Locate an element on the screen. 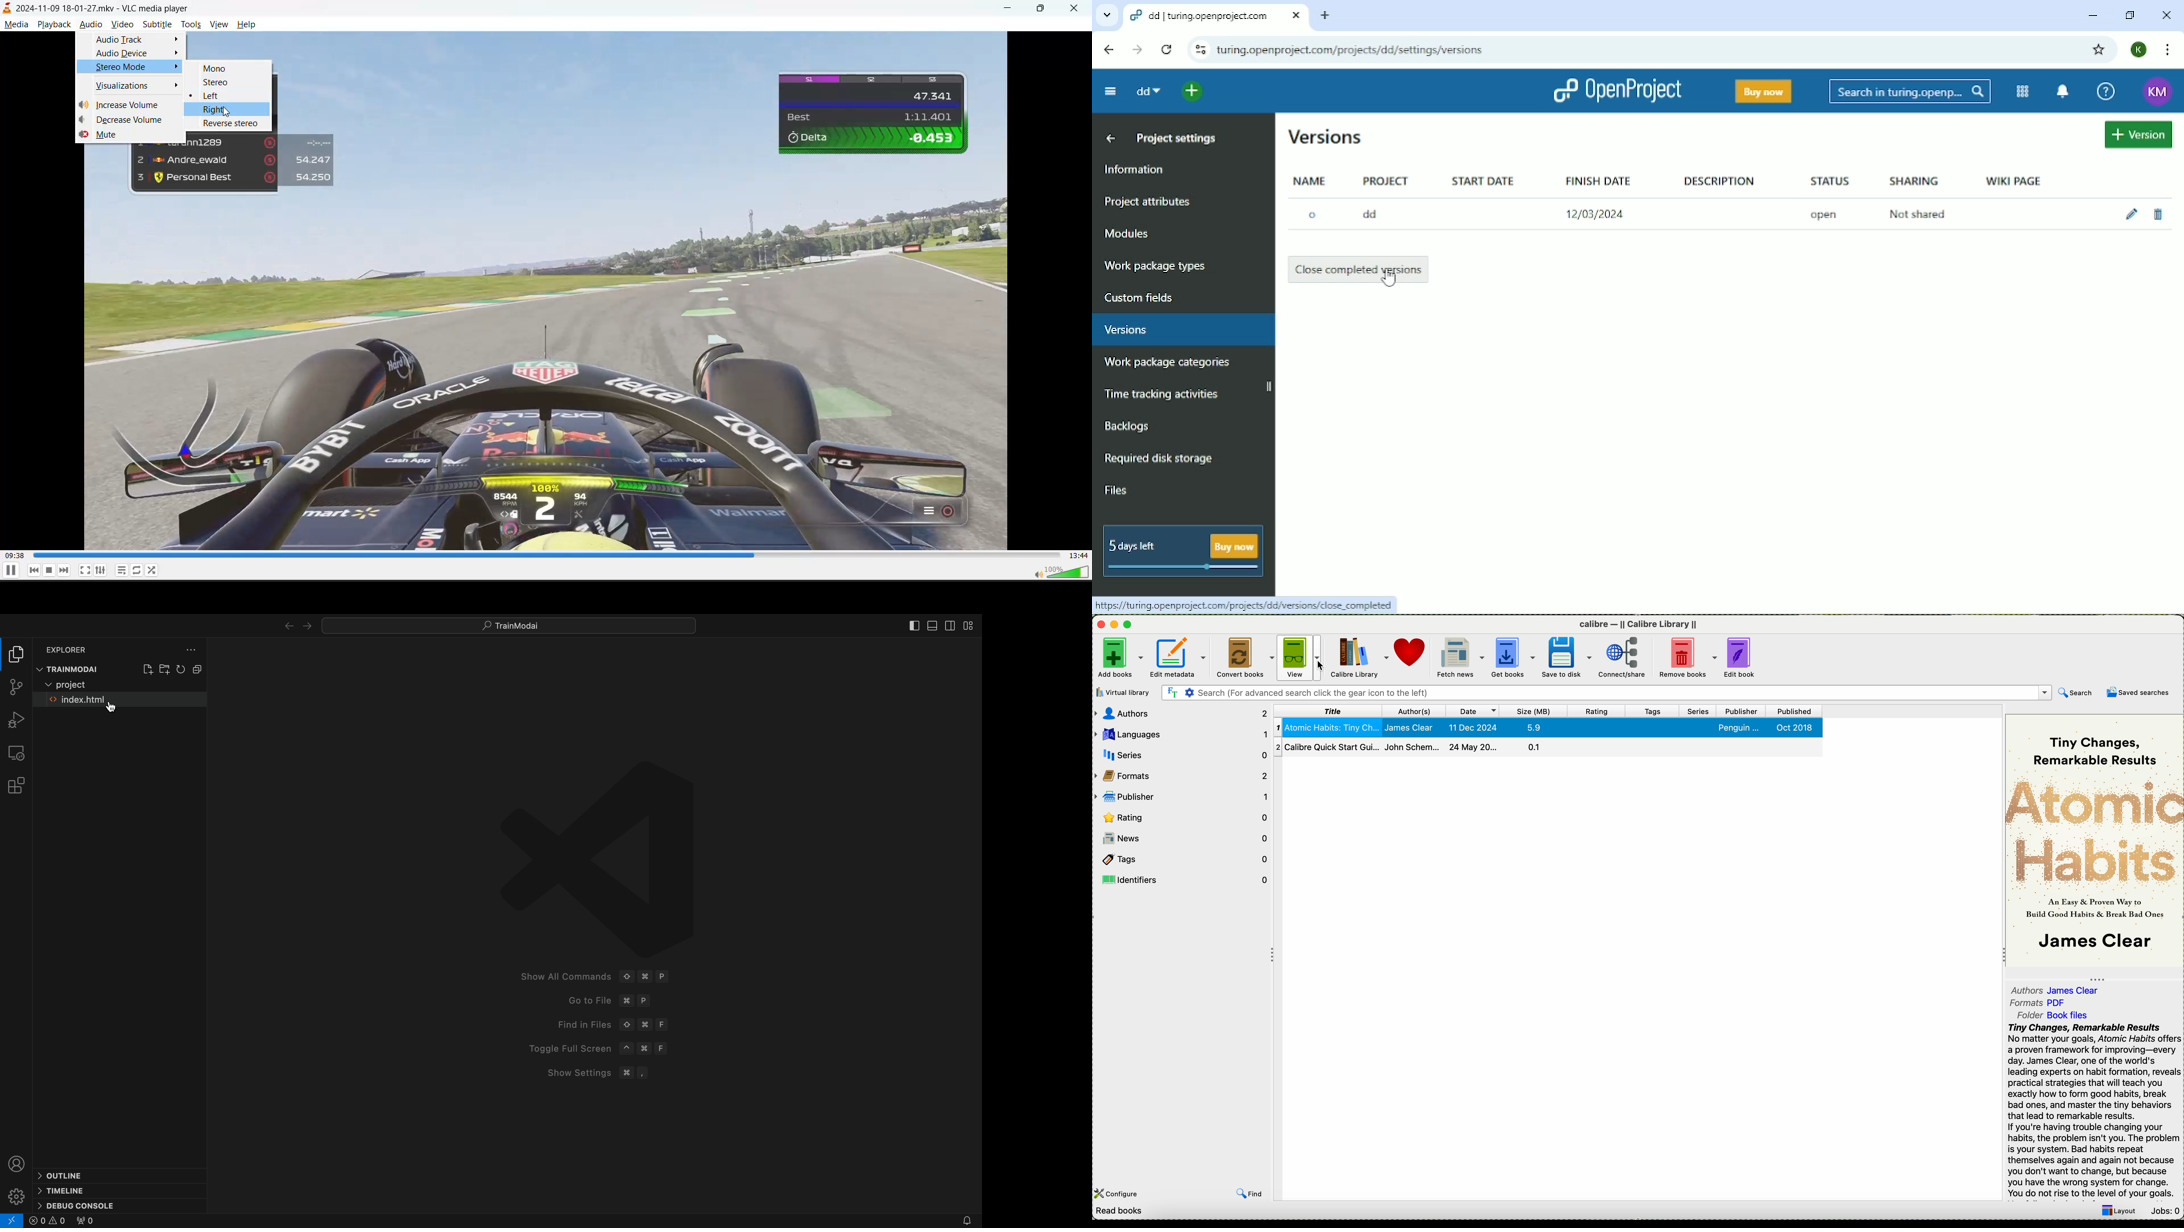 The height and width of the screenshot is (1232, 2184). decrease volume is located at coordinates (133, 121).